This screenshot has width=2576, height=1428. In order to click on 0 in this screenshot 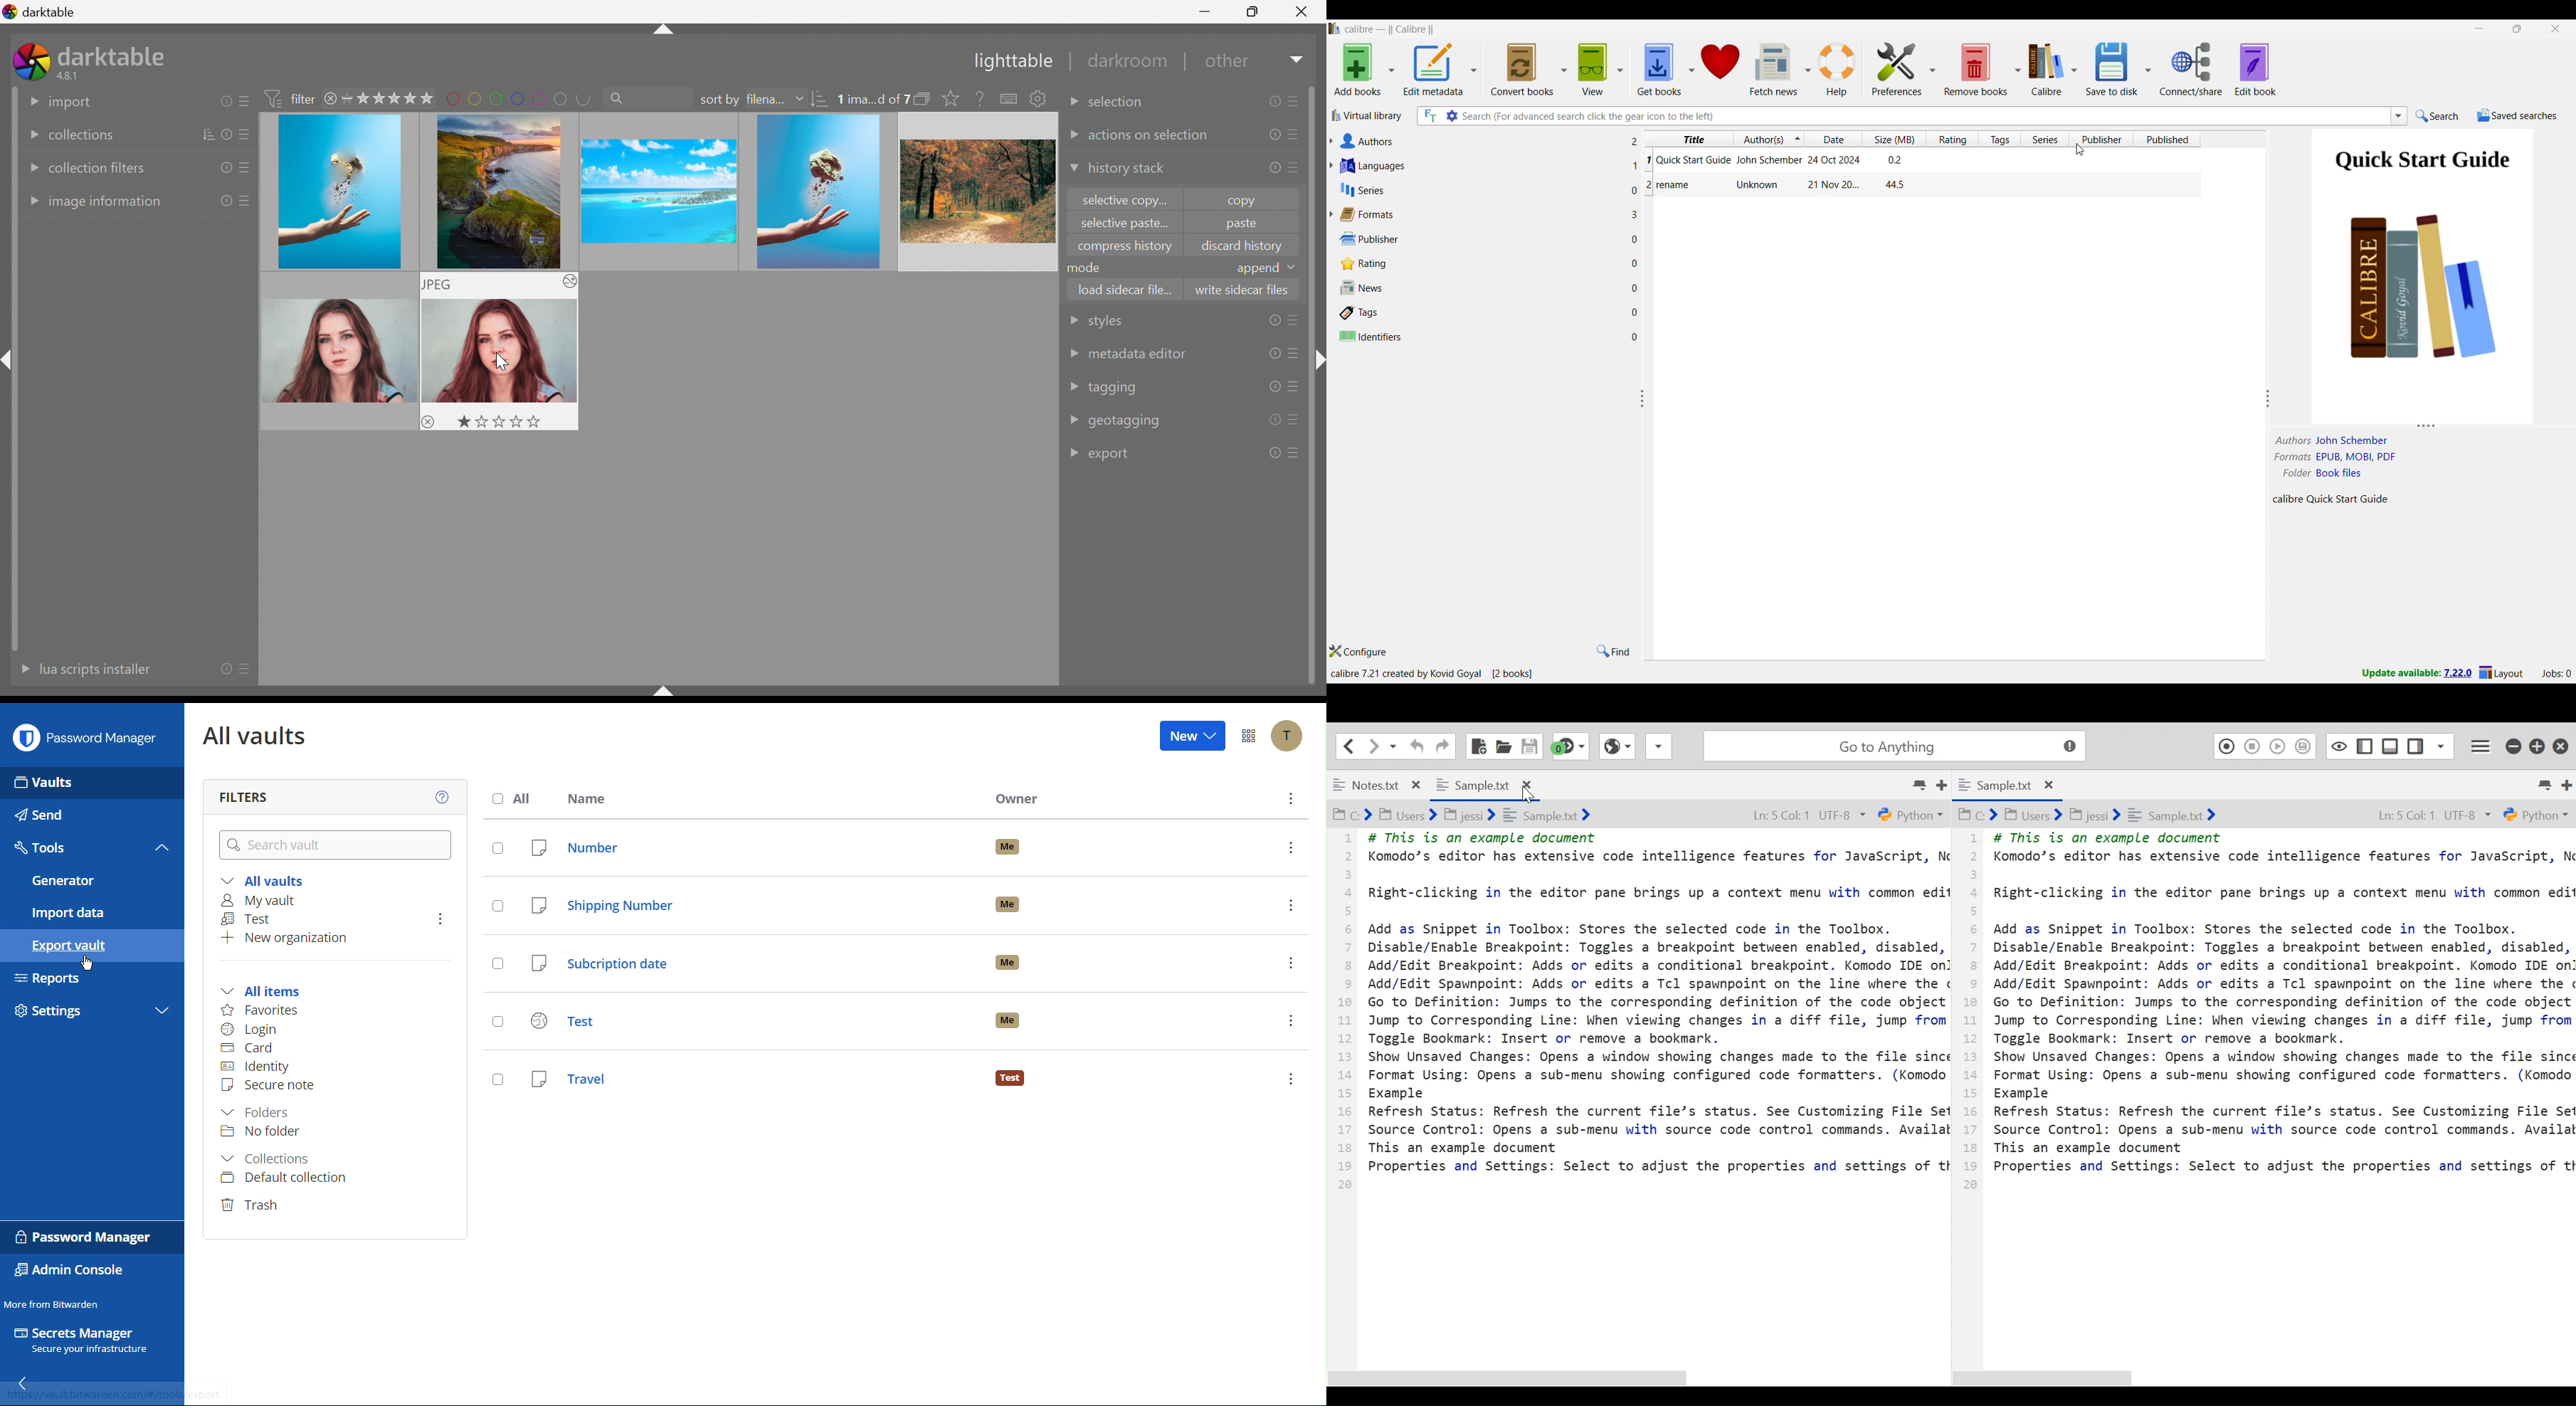, I will do `click(1637, 288)`.